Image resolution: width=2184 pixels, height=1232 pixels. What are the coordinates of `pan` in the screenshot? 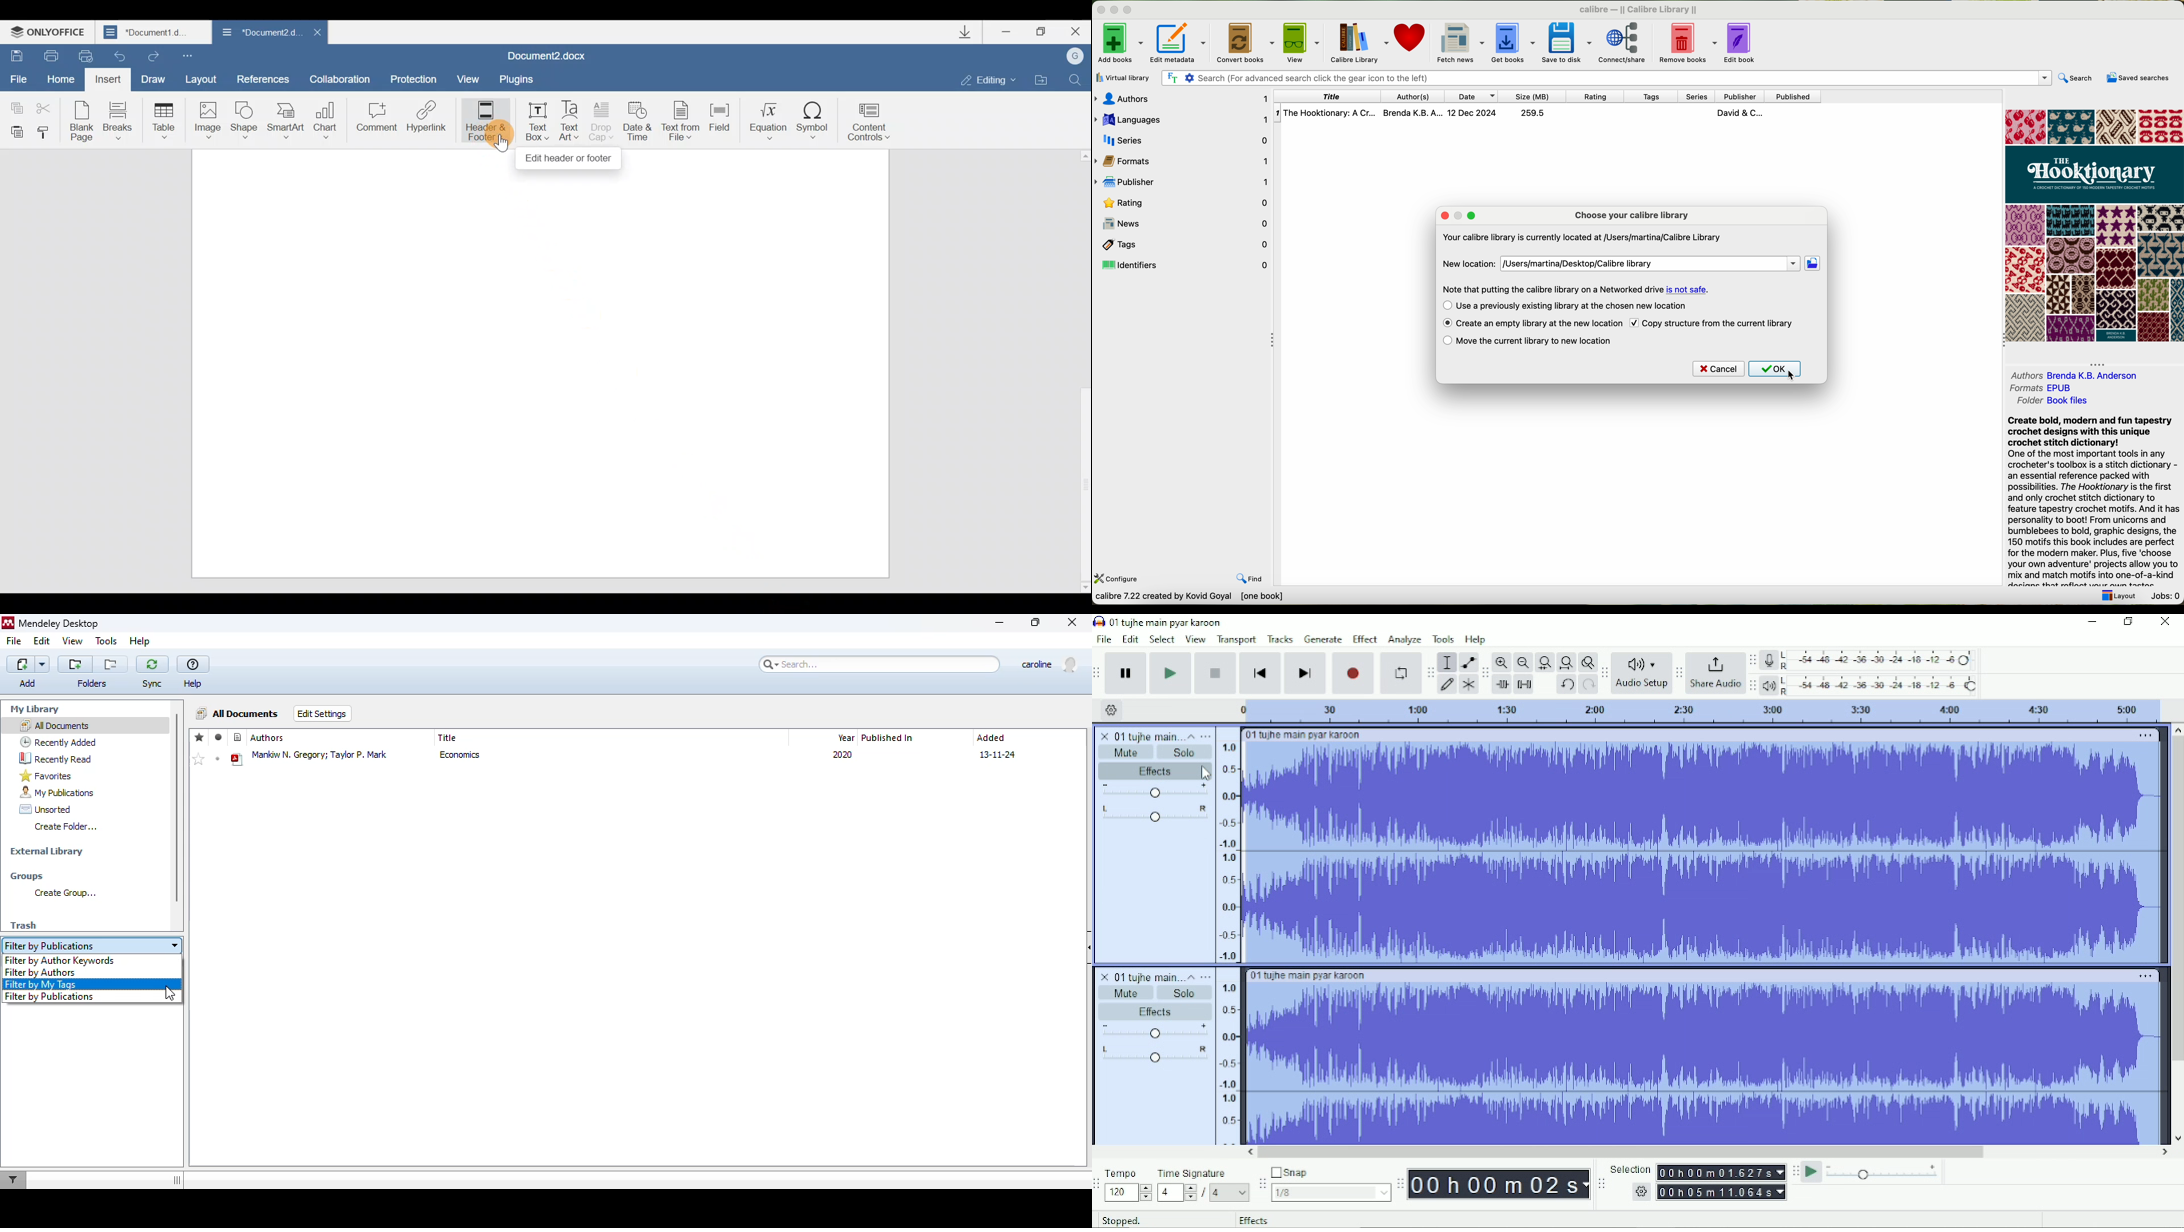 It's located at (1153, 817).